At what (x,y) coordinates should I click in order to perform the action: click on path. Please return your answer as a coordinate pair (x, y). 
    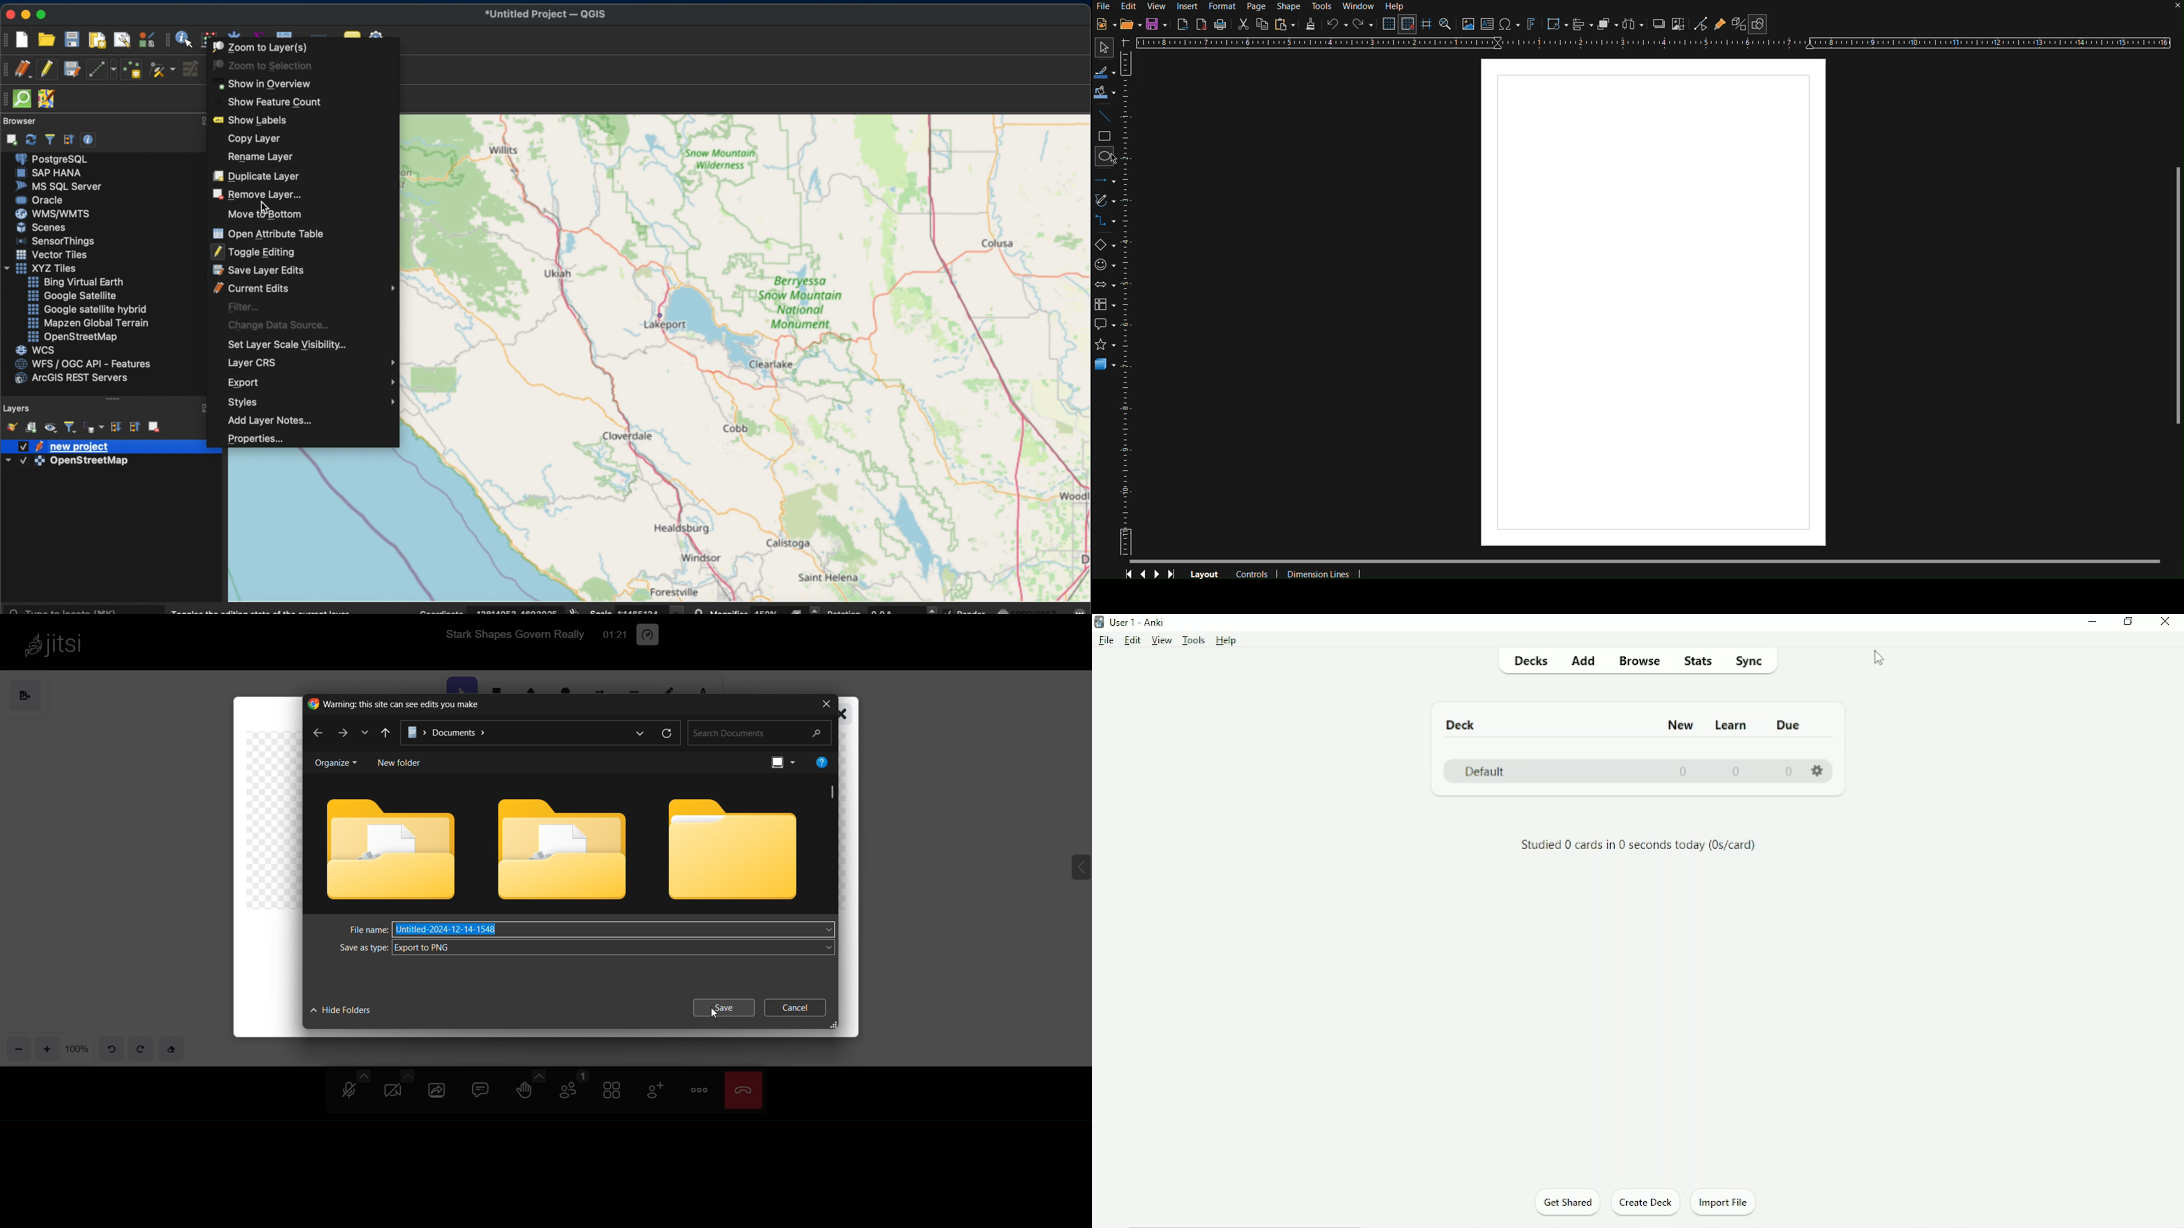
    Looking at the image, I should click on (505, 735).